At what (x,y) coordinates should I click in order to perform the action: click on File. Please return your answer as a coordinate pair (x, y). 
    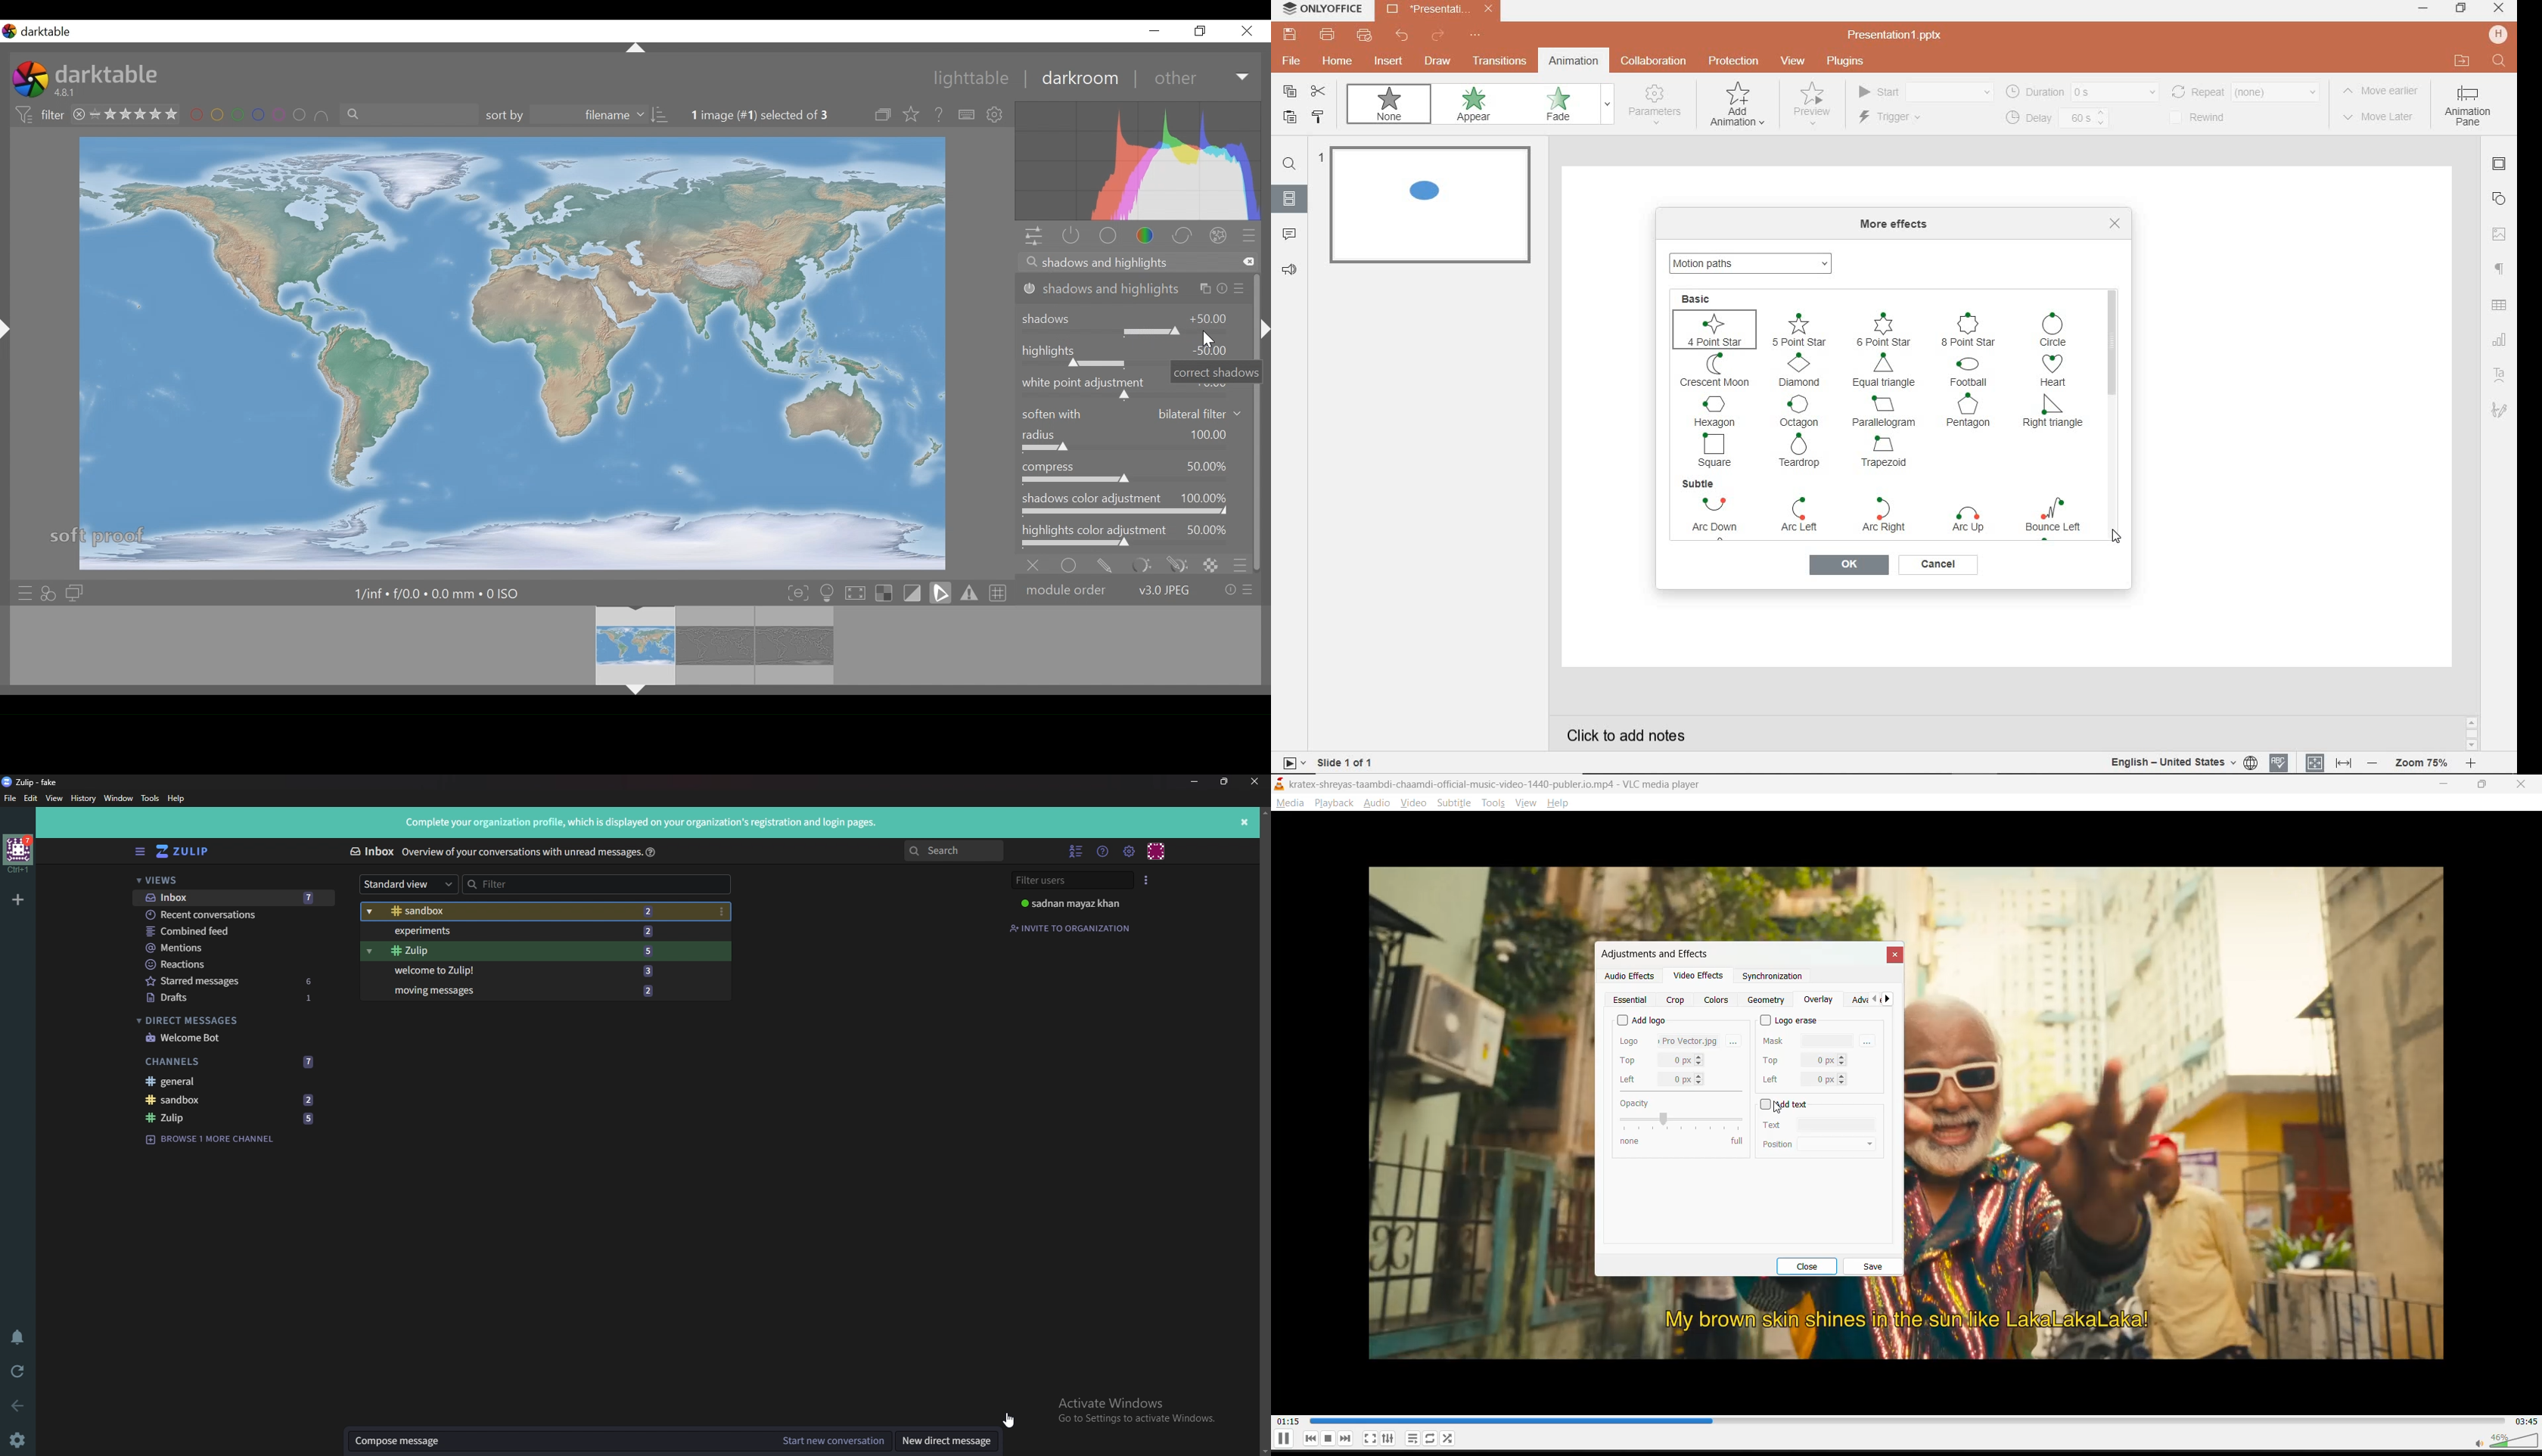
    Looking at the image, I should click on (11, 799).